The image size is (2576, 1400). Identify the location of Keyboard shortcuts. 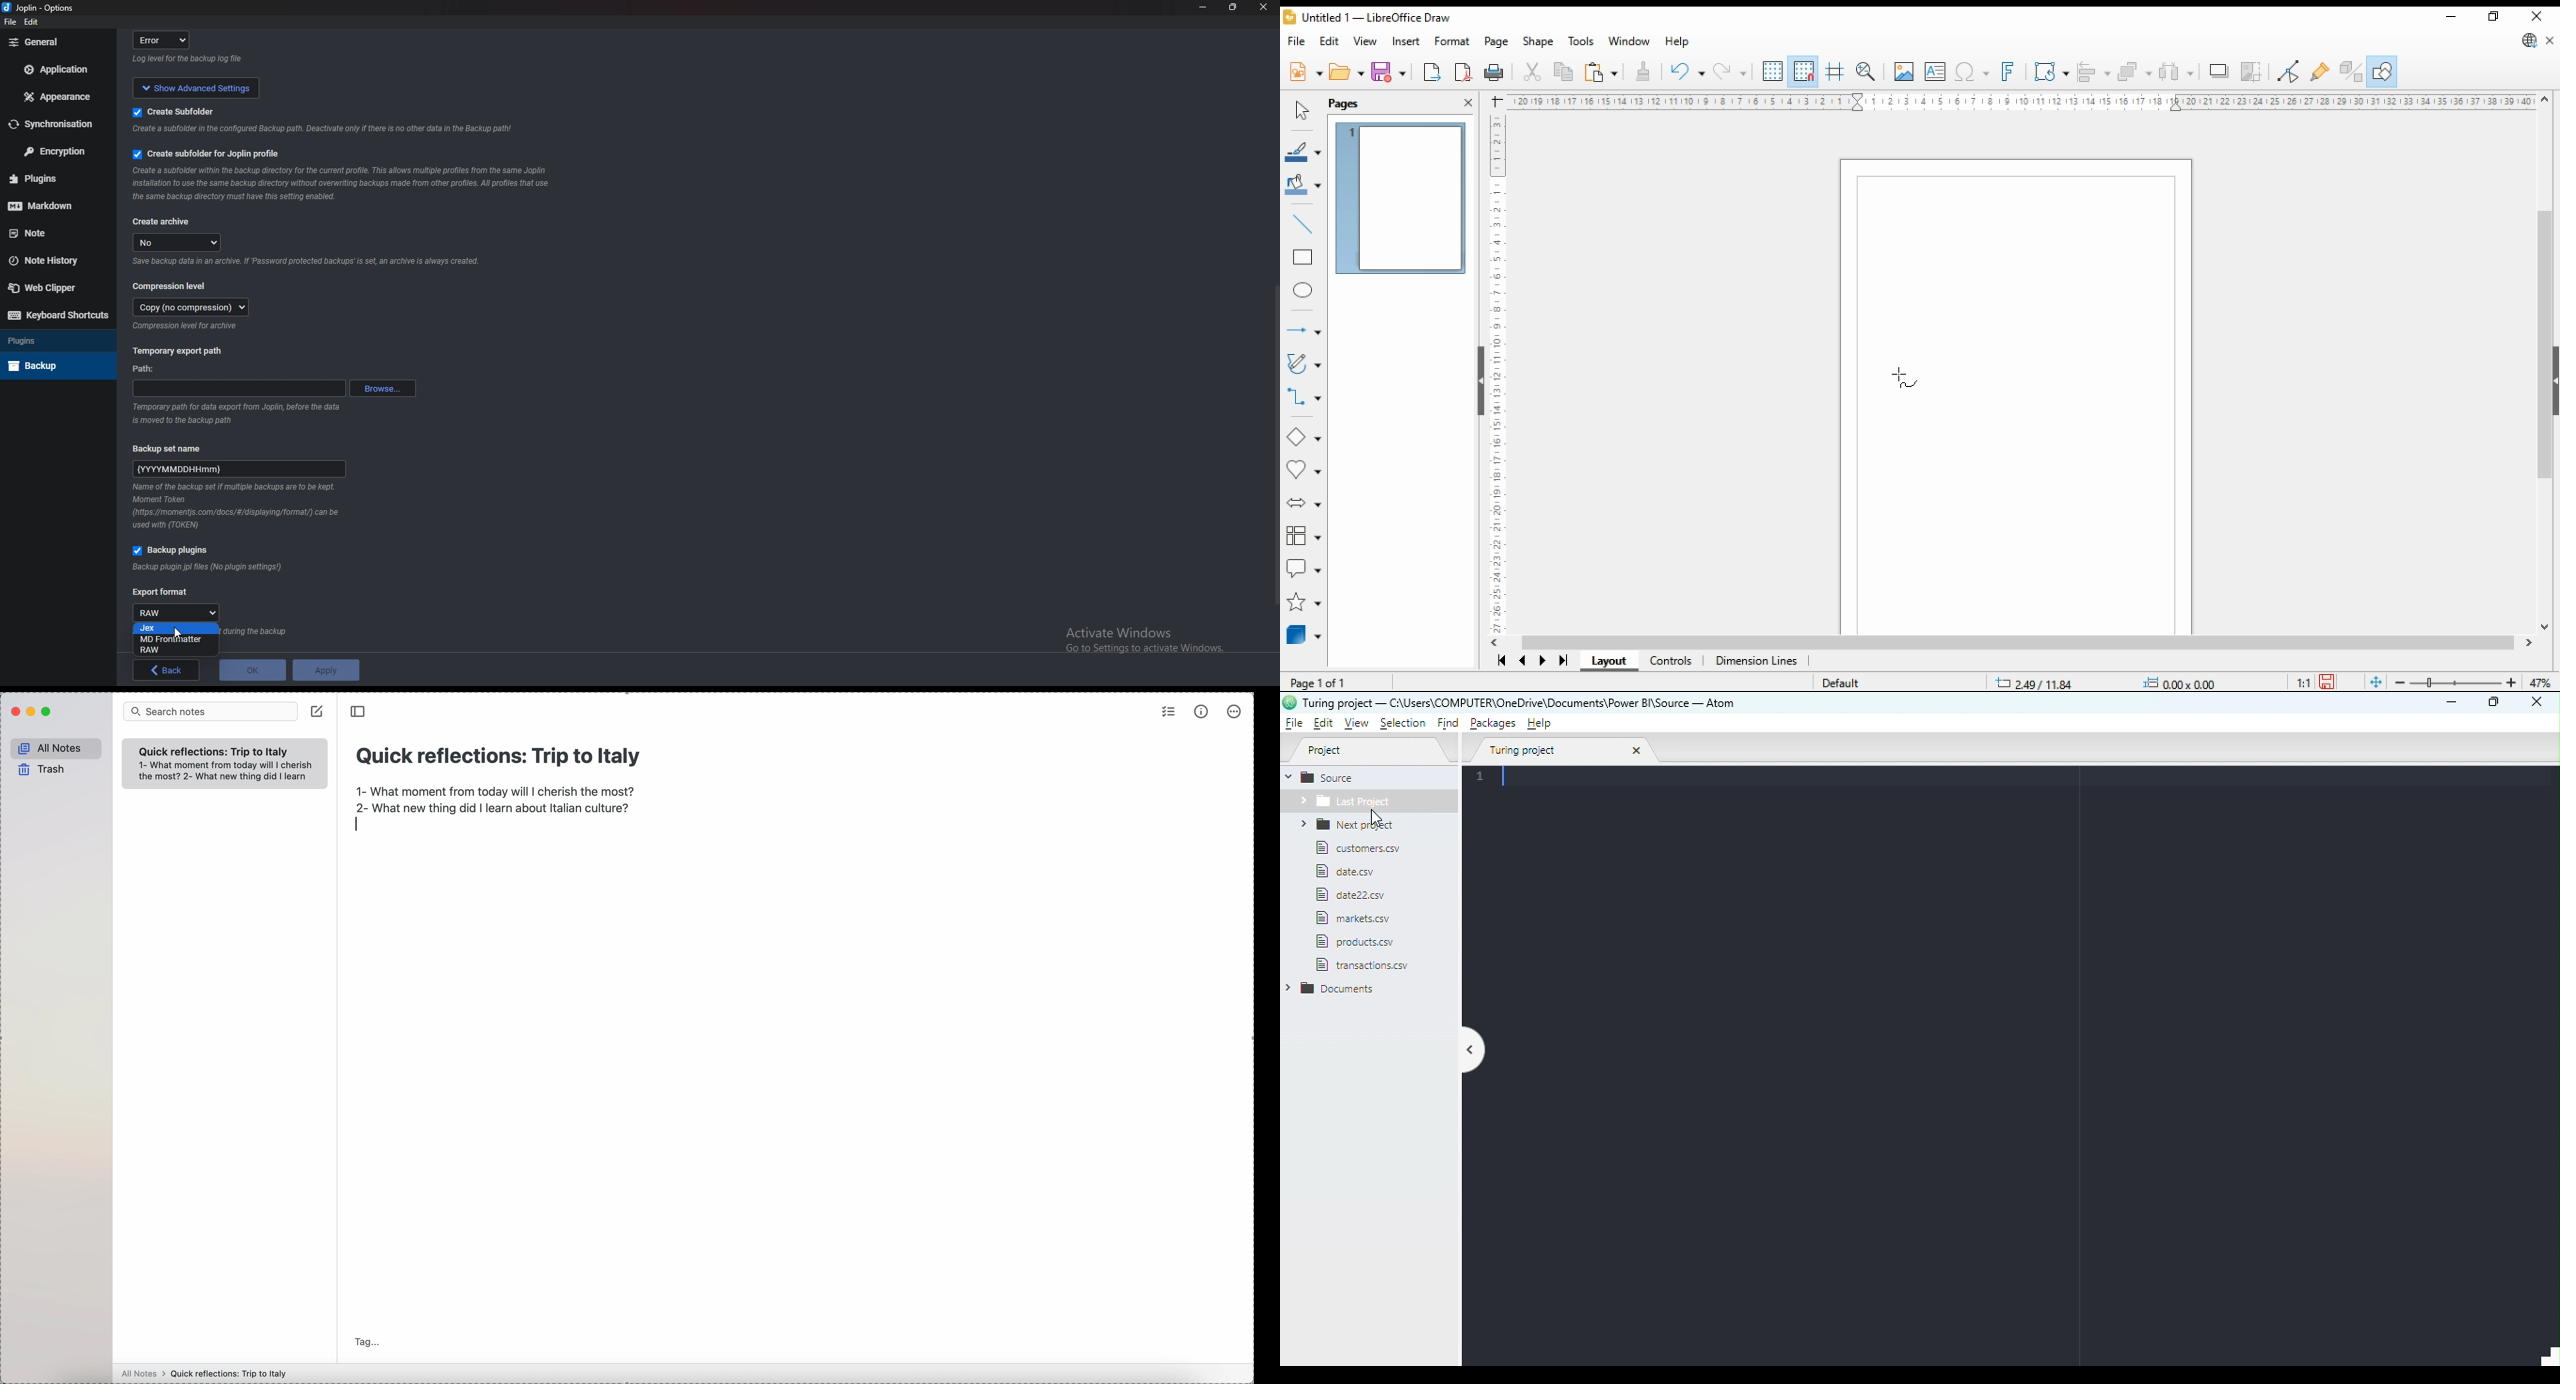
(58, 315).